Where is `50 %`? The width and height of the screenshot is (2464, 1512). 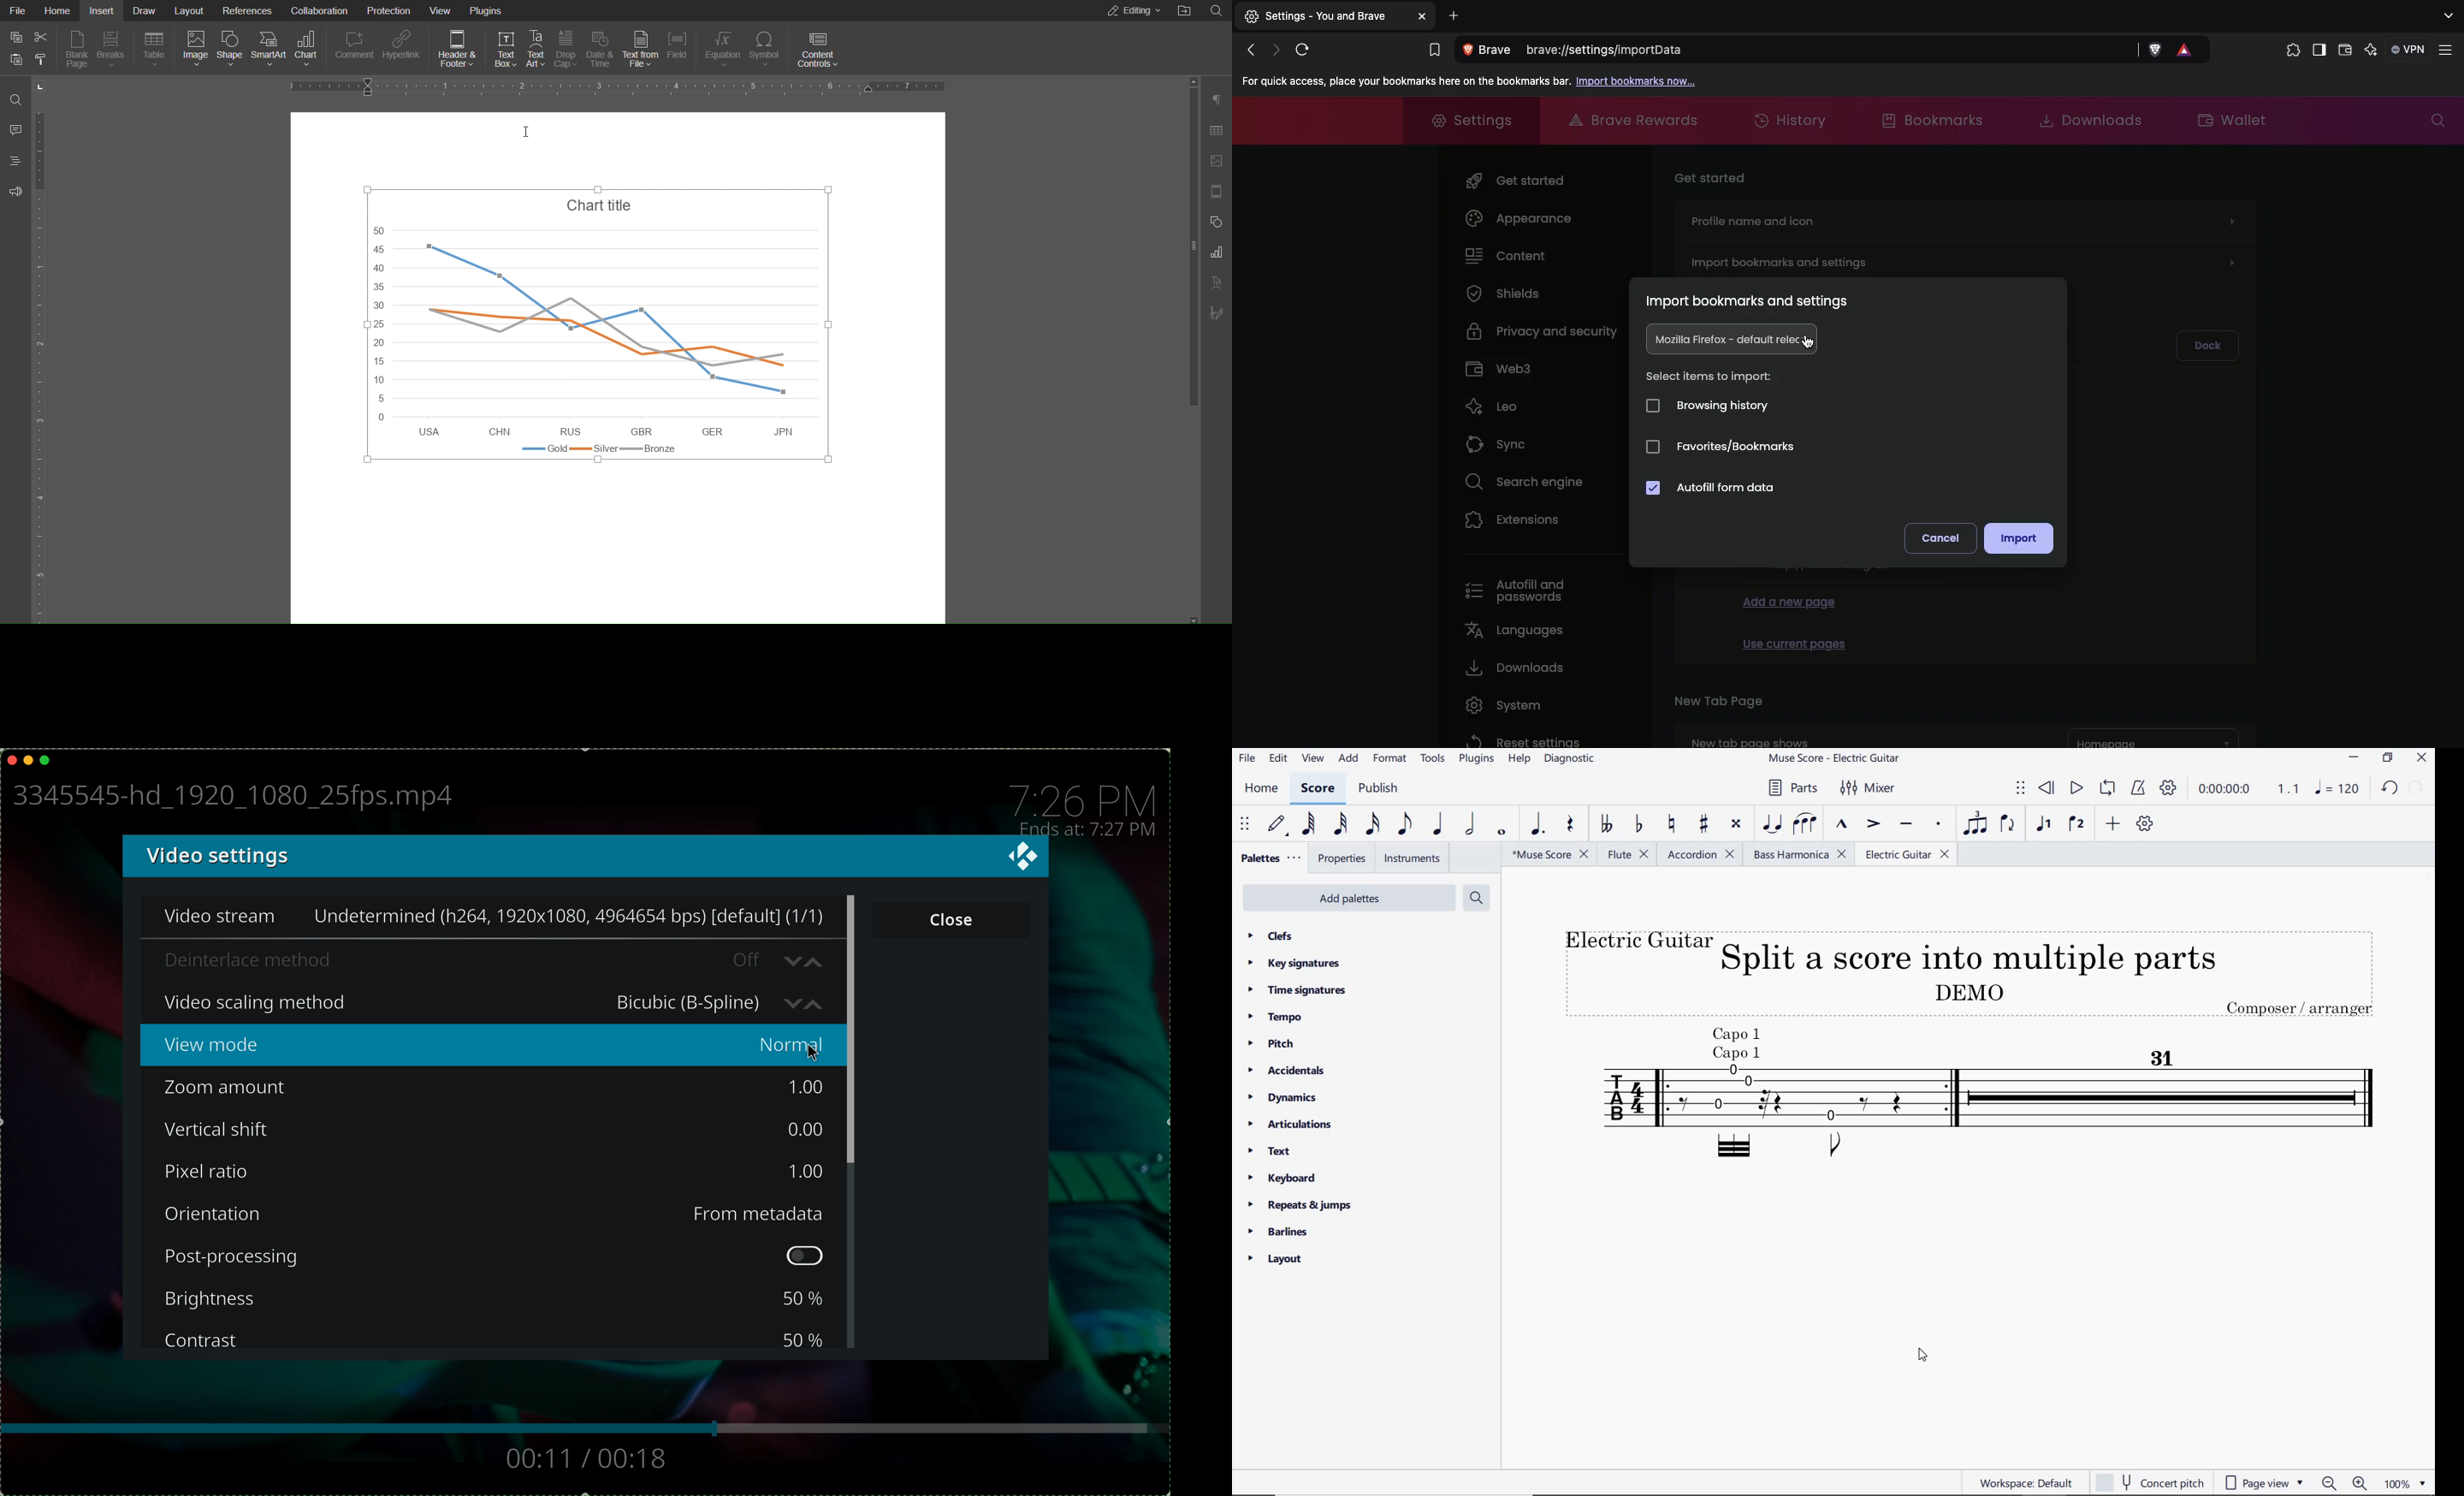
50 % is located at coordinates (801, 1298).